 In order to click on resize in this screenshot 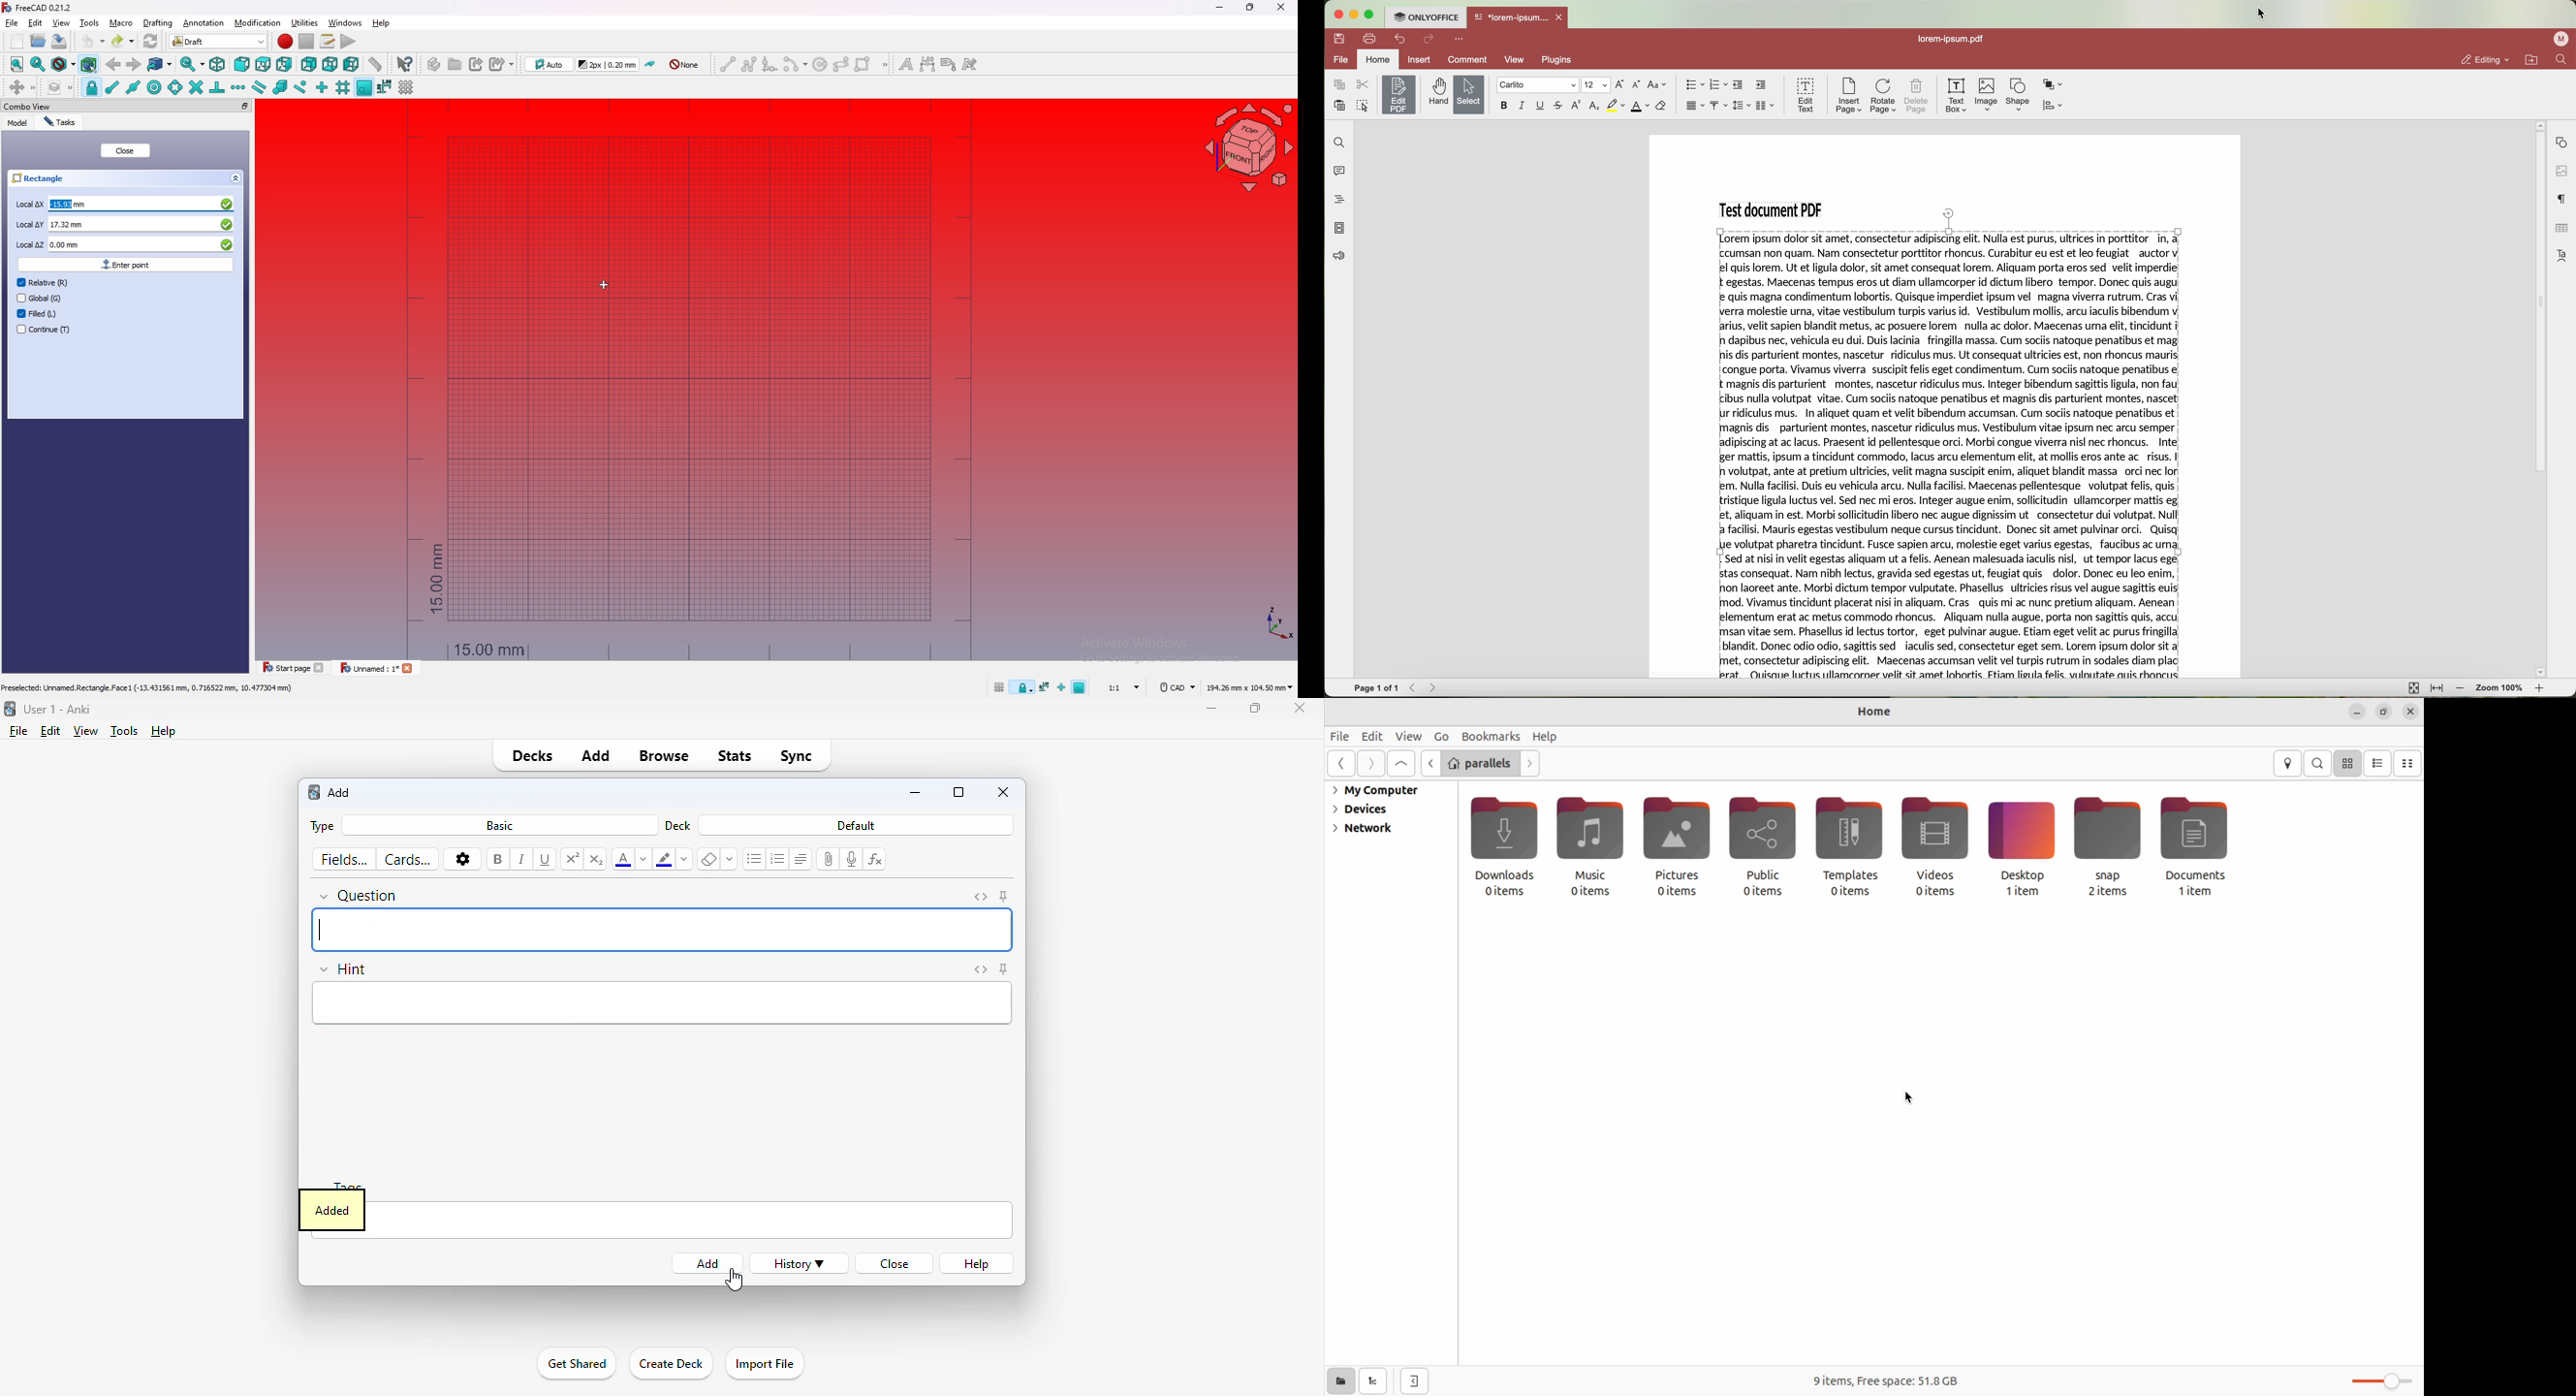, I will do `click(1250, 7)`.